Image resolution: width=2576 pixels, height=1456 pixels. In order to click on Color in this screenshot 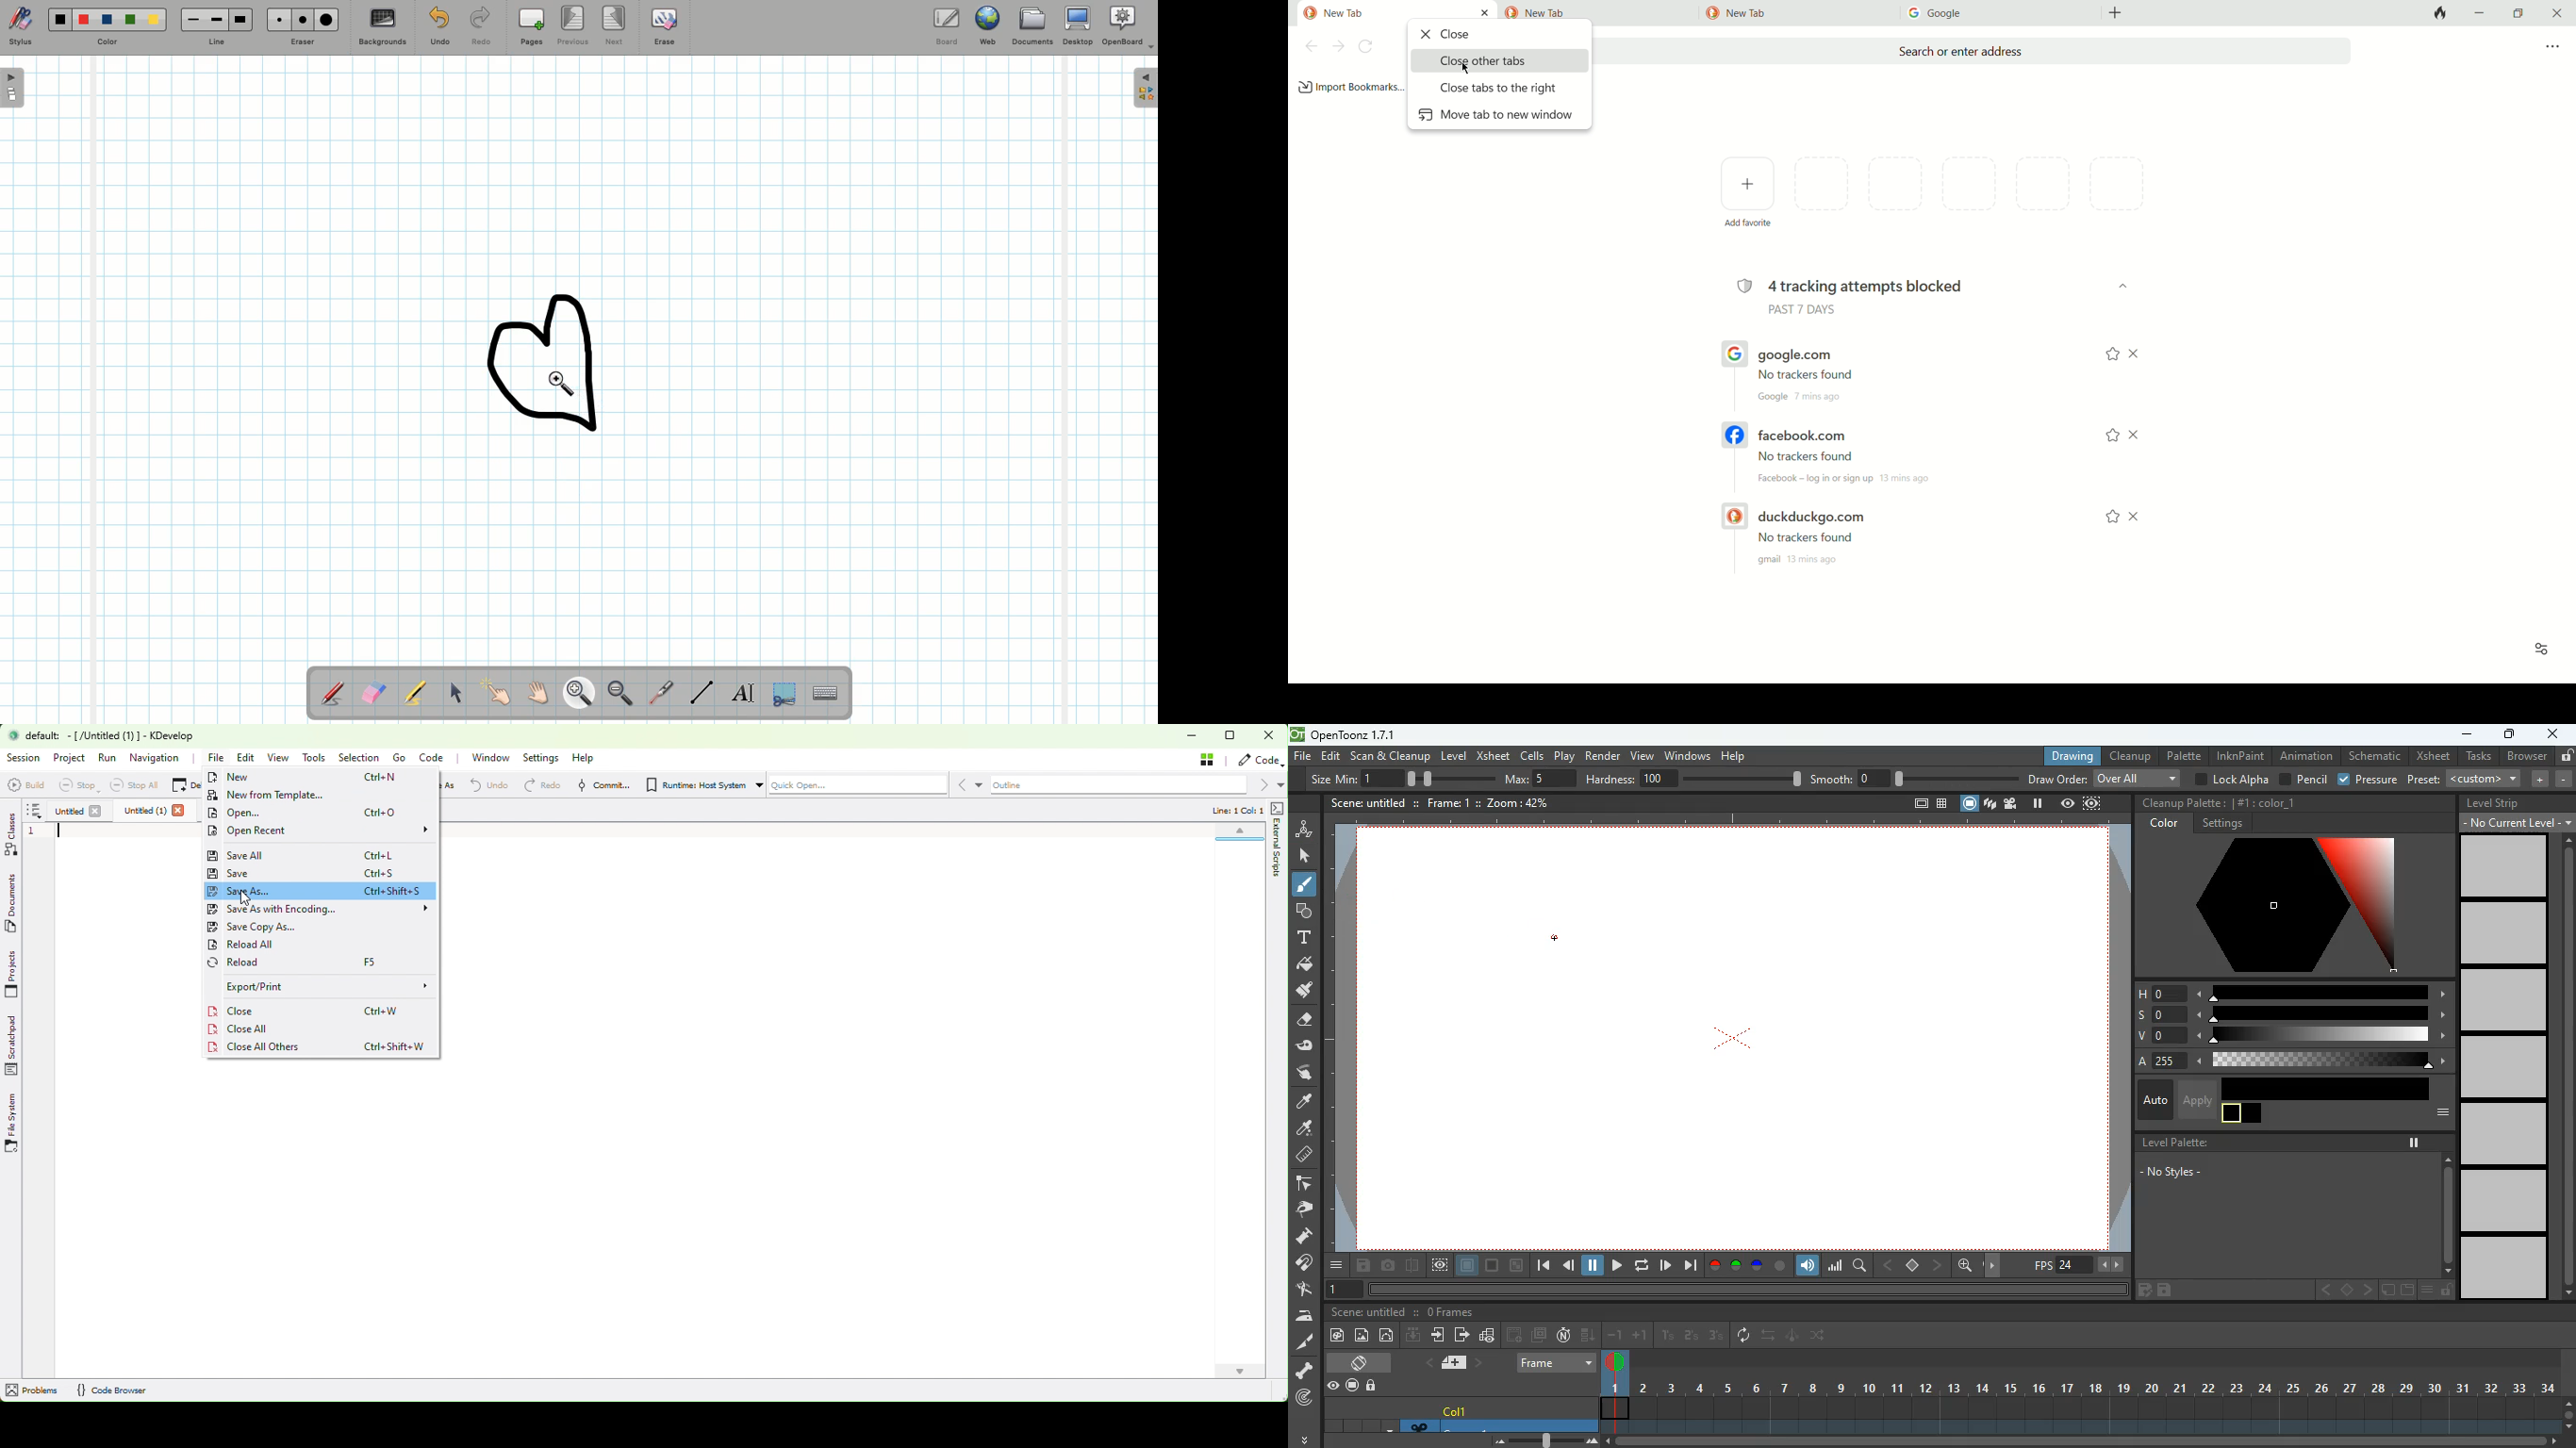, I will do `click(108, 28)`.